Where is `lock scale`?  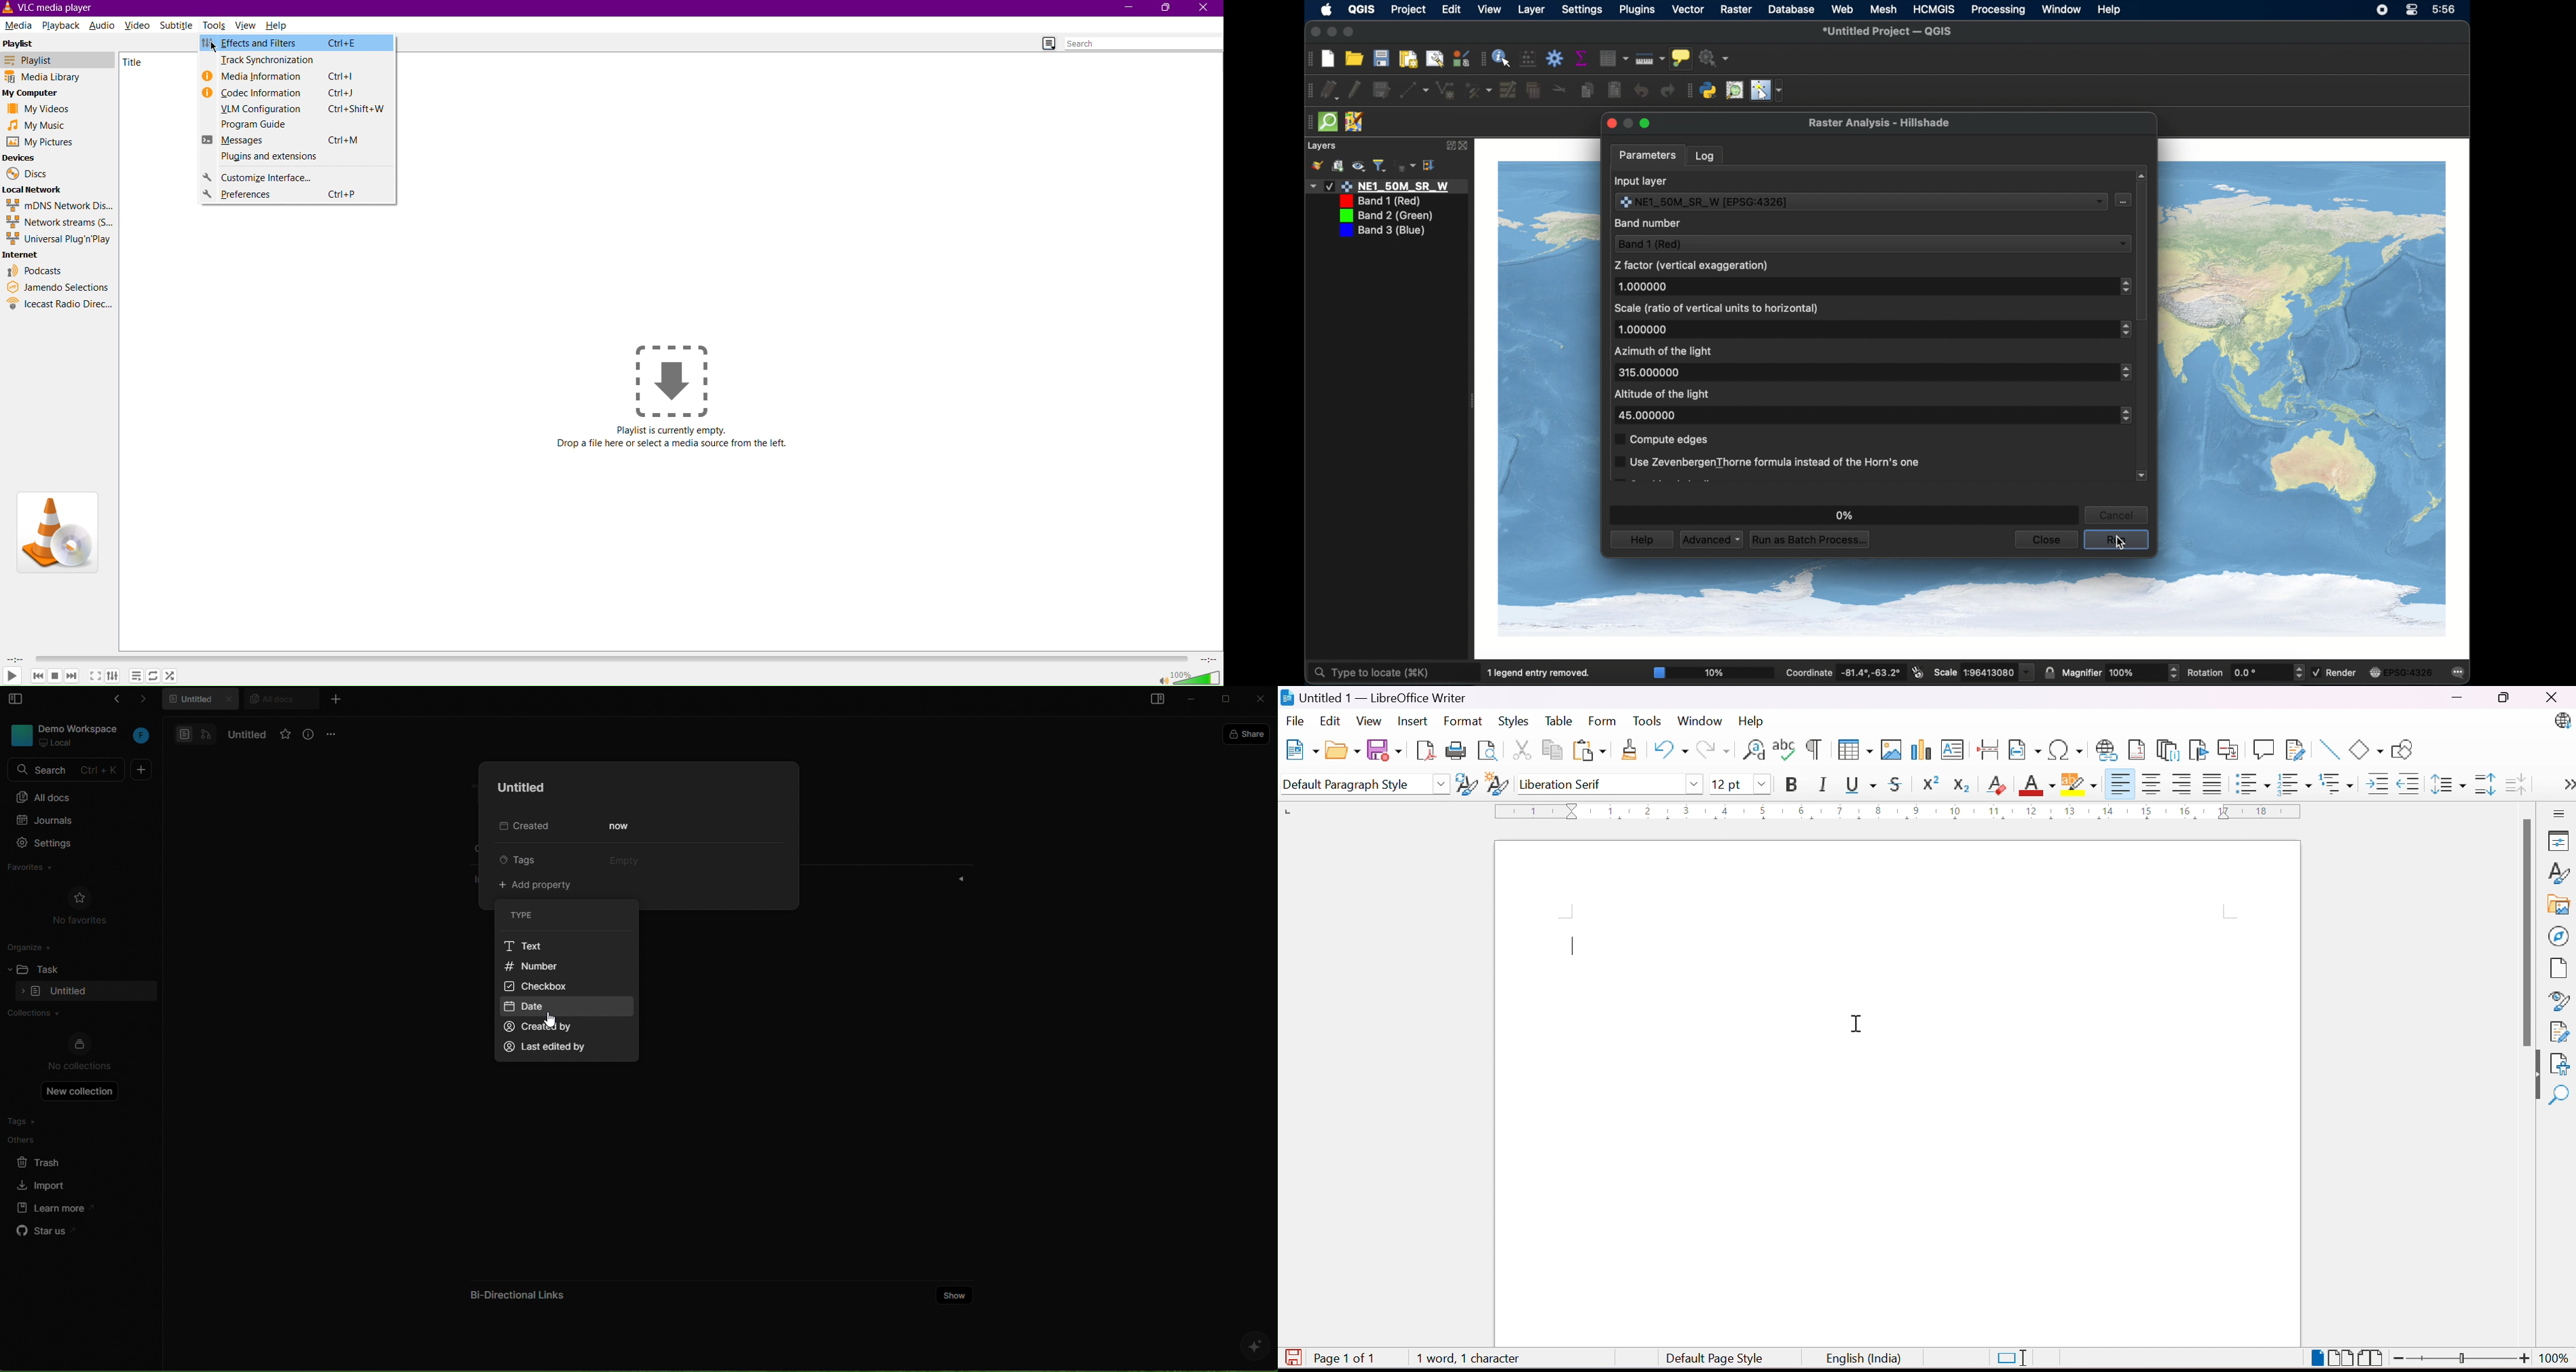 lock scale is located at coordinates (2049, 673).